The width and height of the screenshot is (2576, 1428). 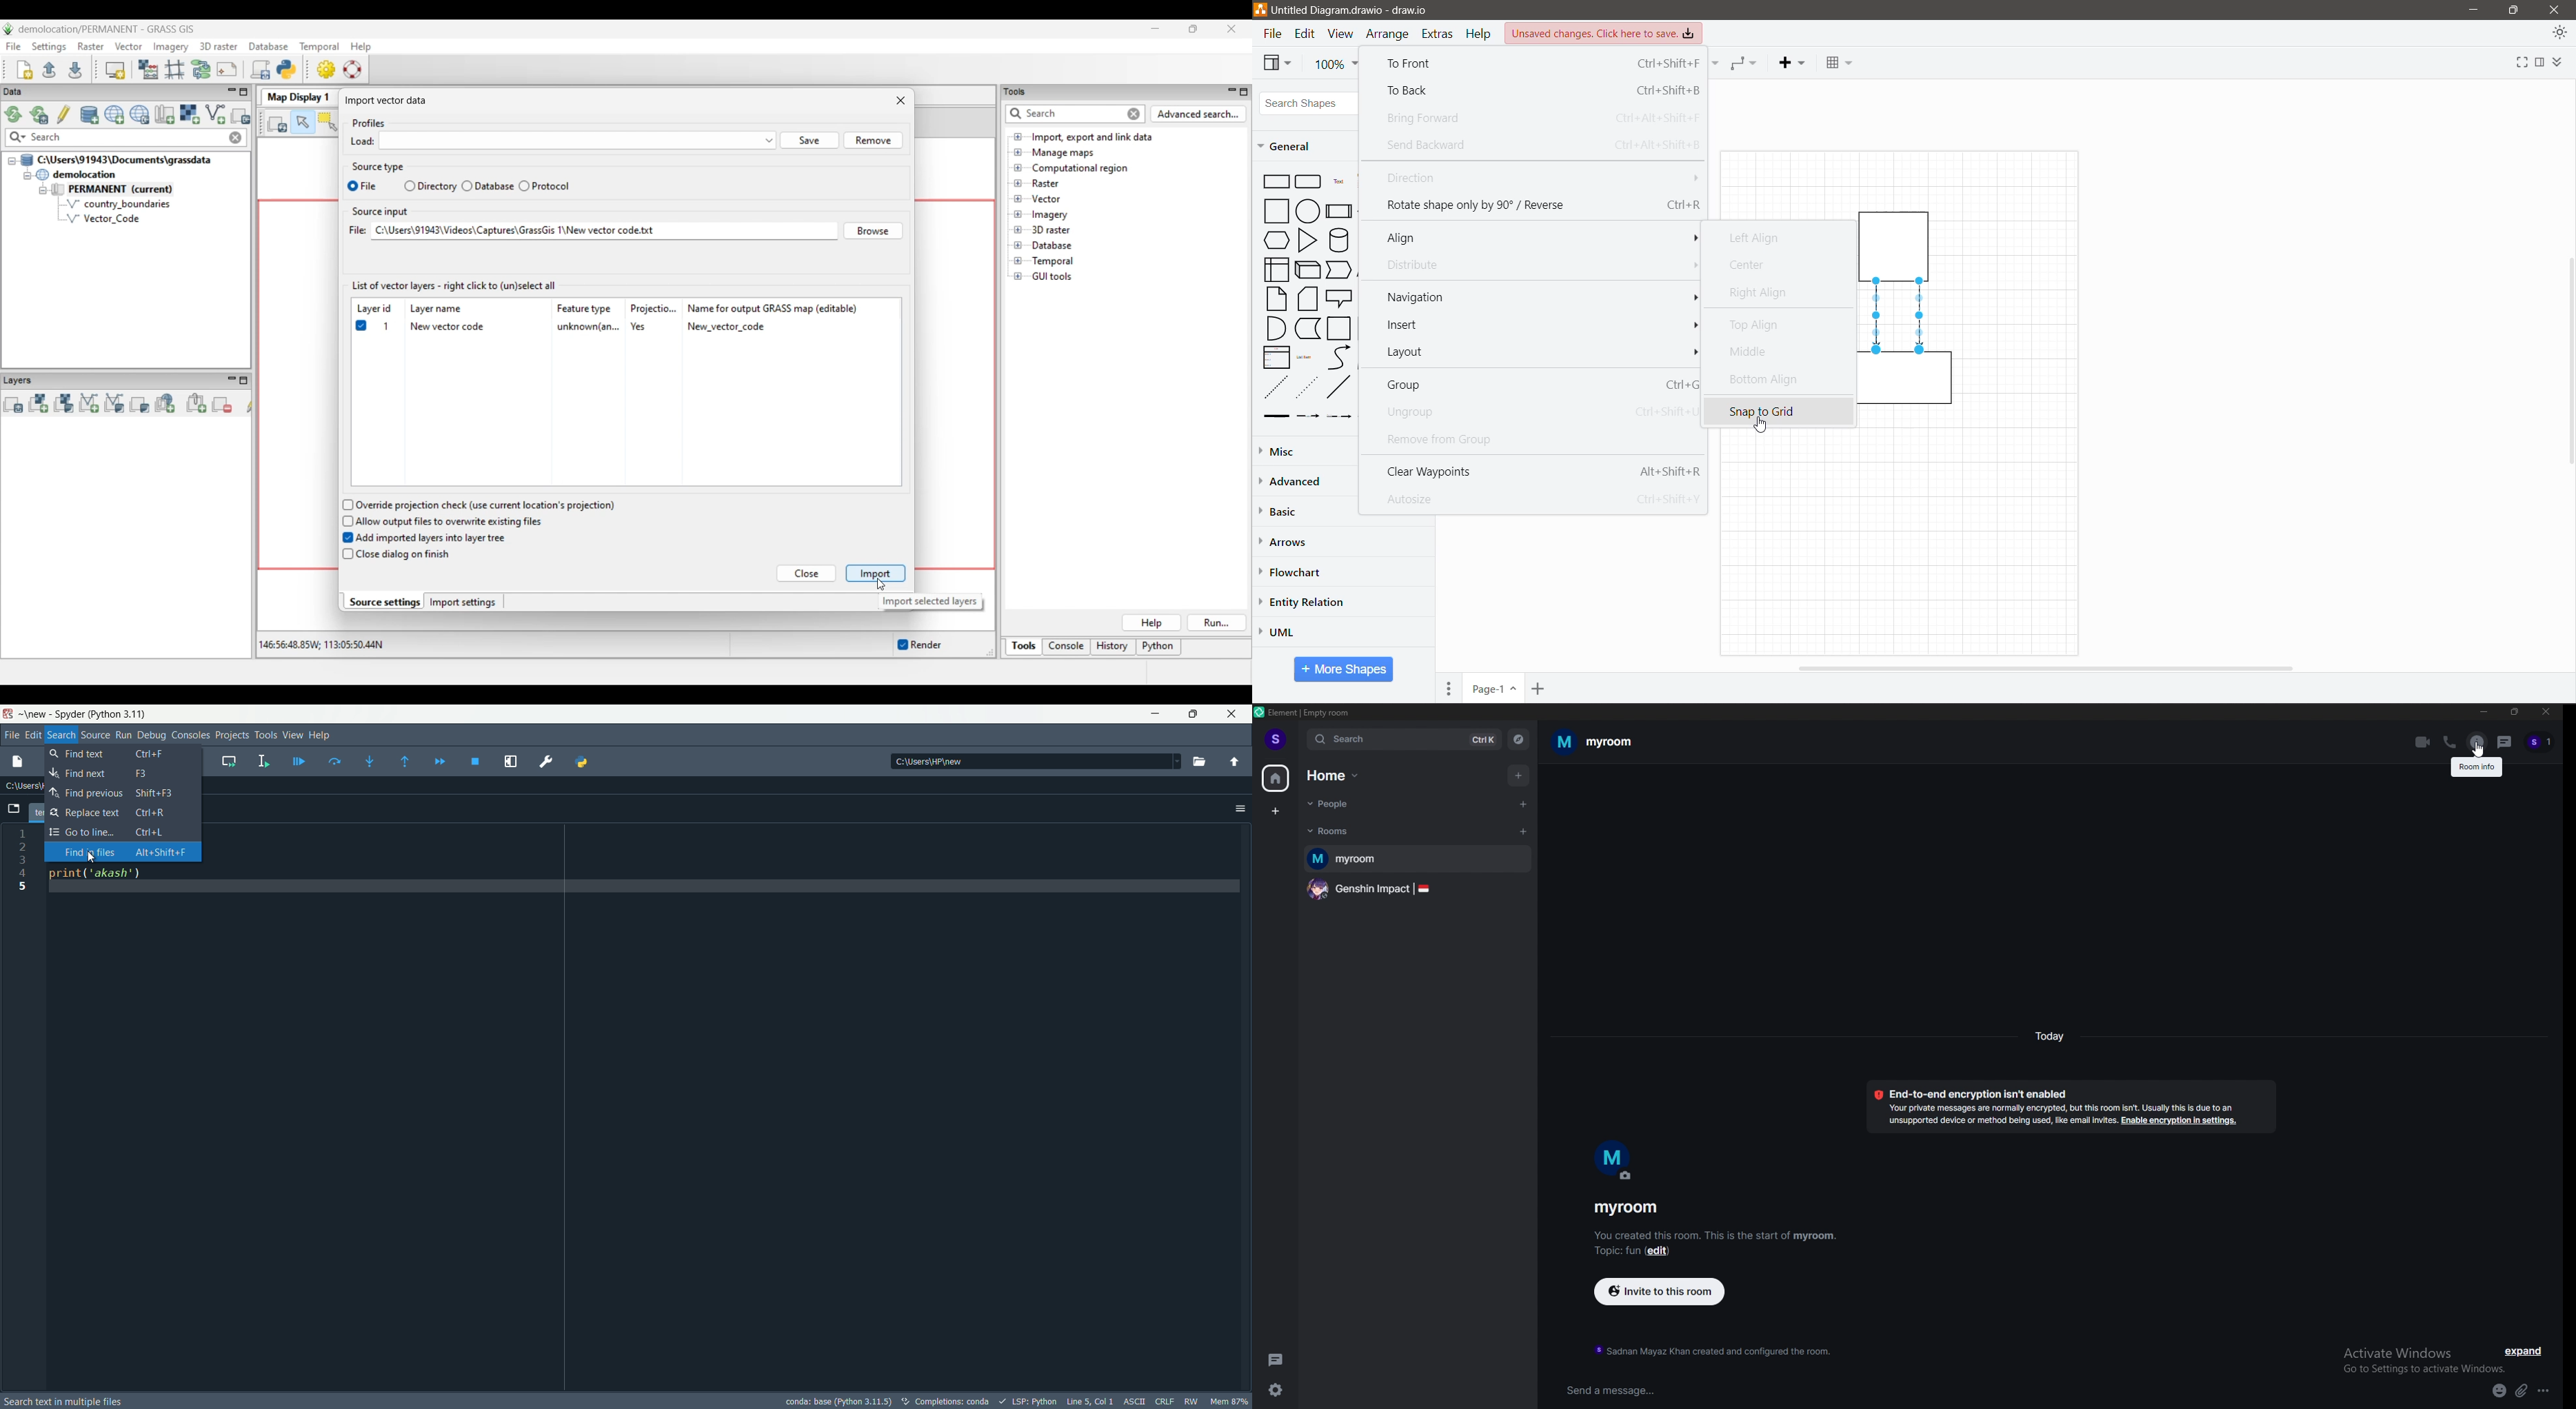 I want to click on link, so click(x=1274, y=416).